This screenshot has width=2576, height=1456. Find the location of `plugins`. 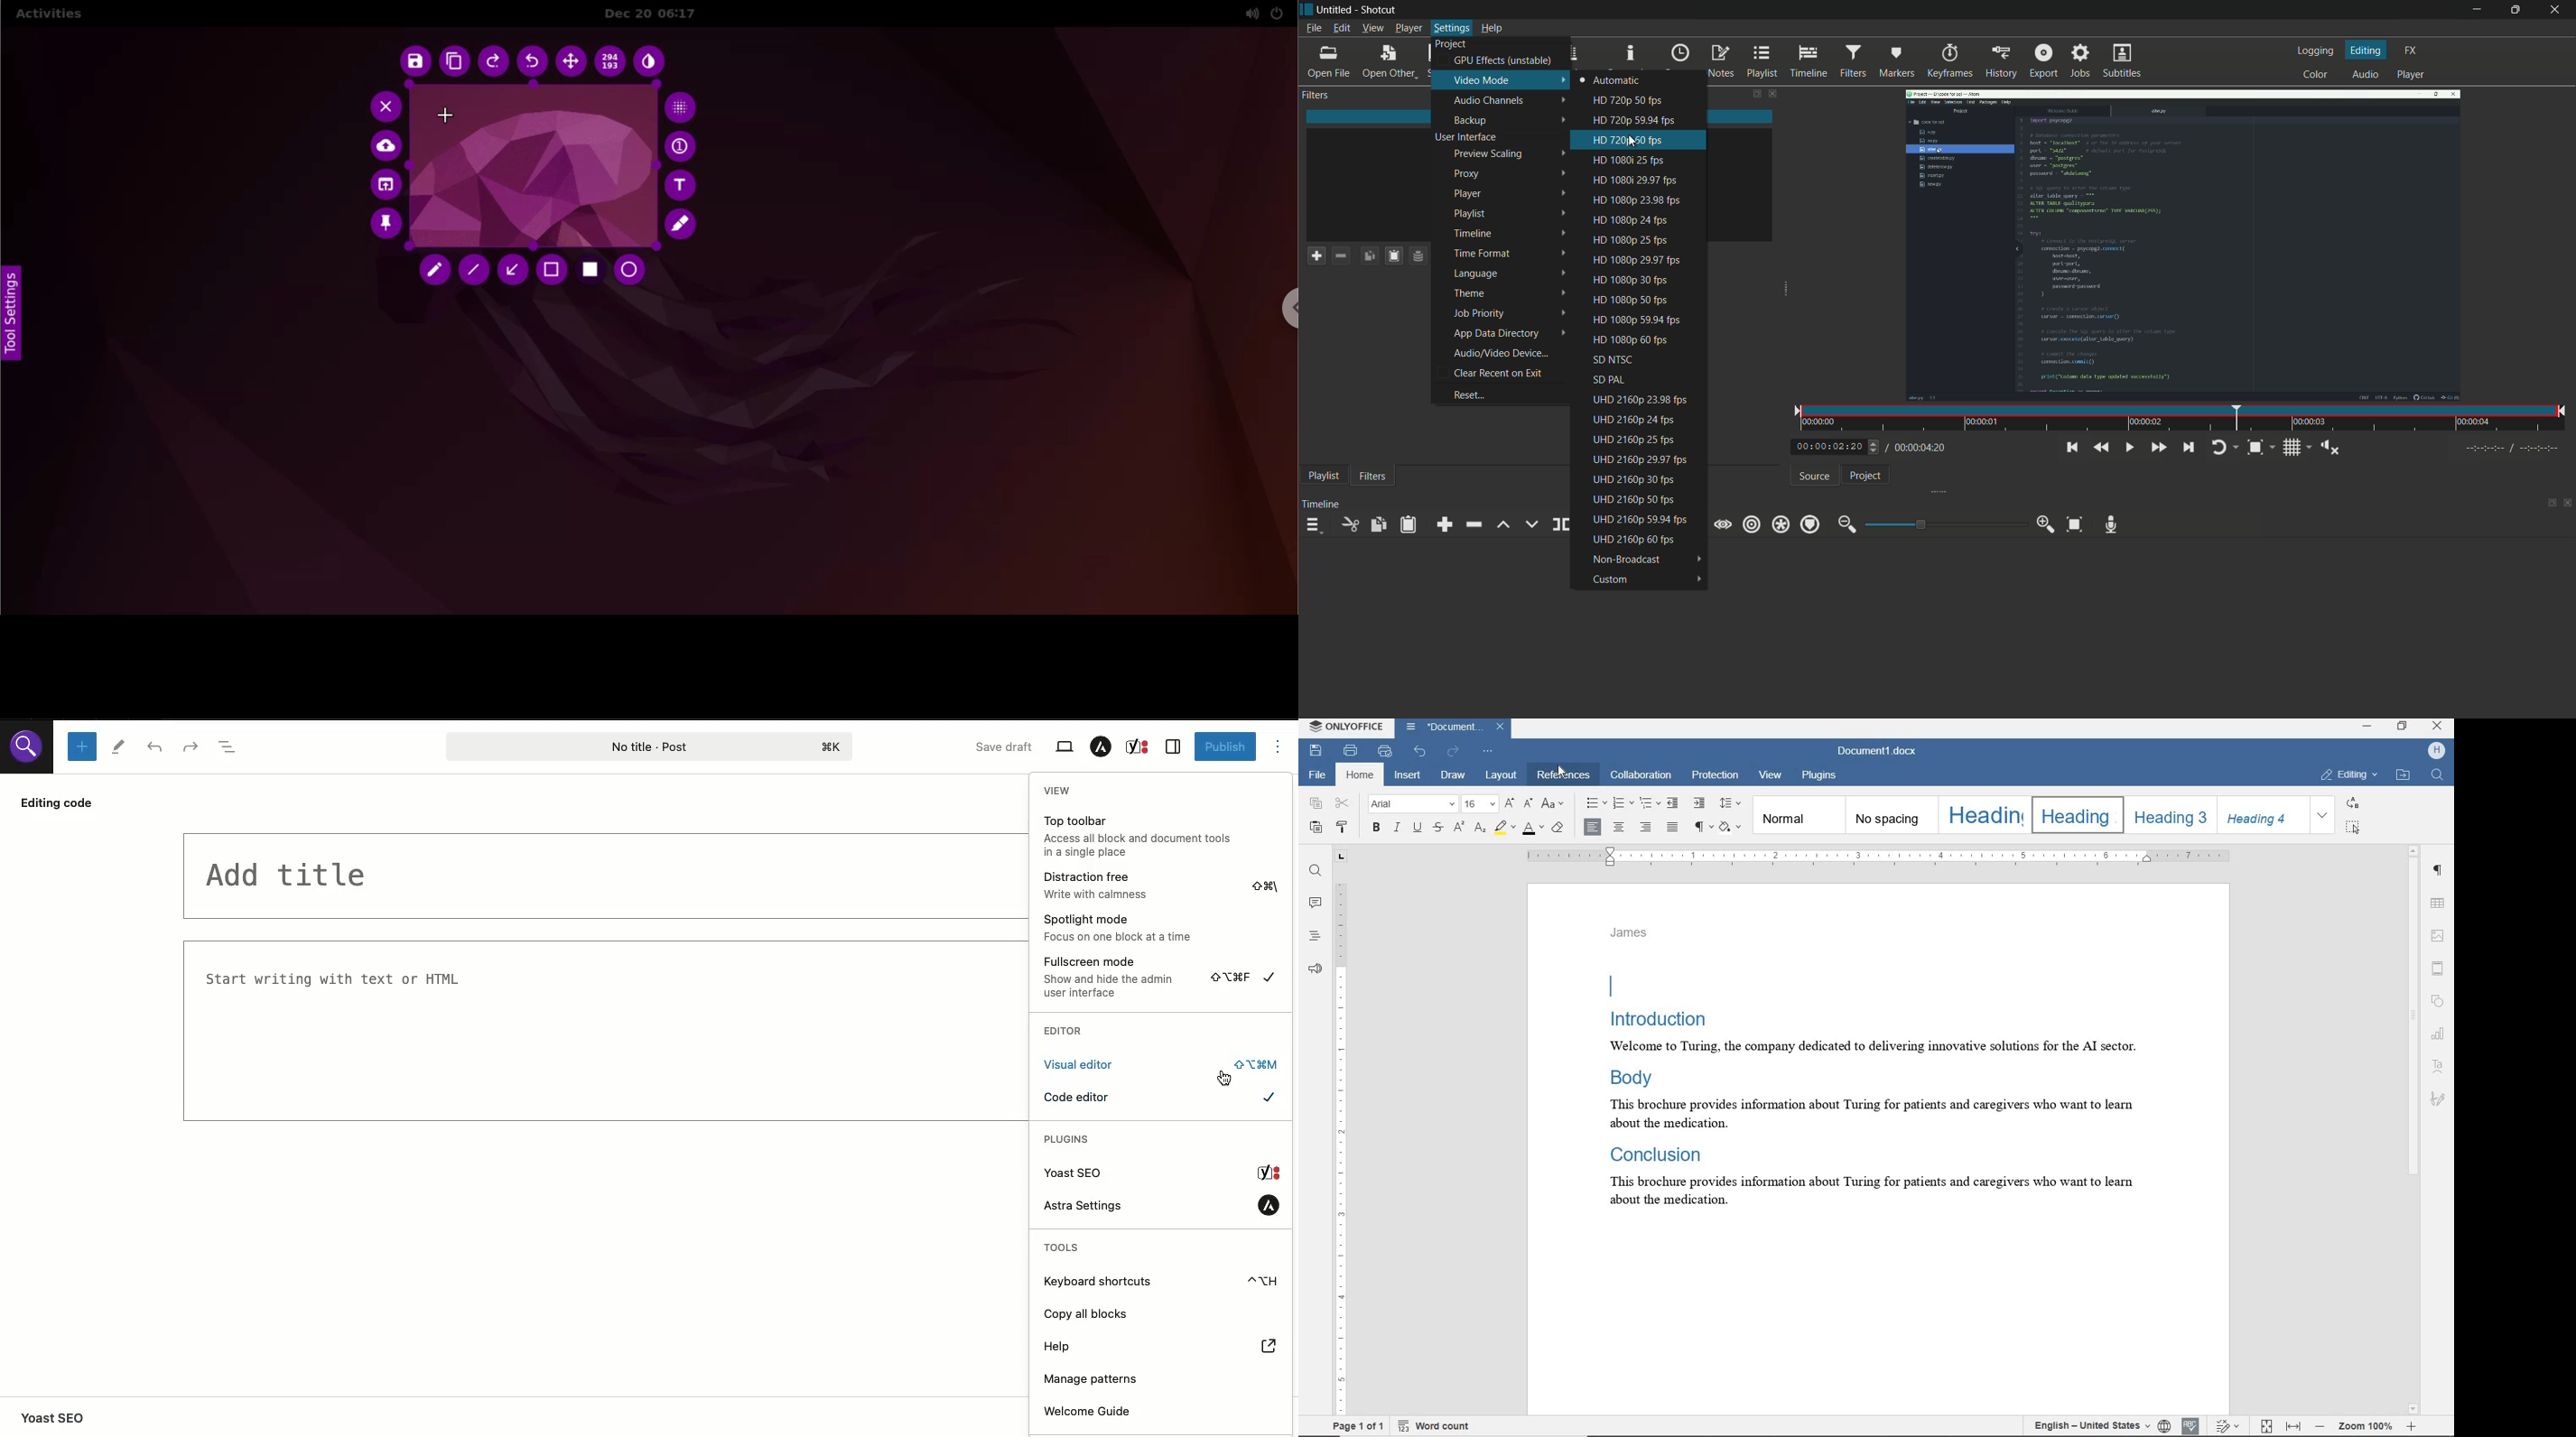

plugins is located at coordinates (1818, 774).